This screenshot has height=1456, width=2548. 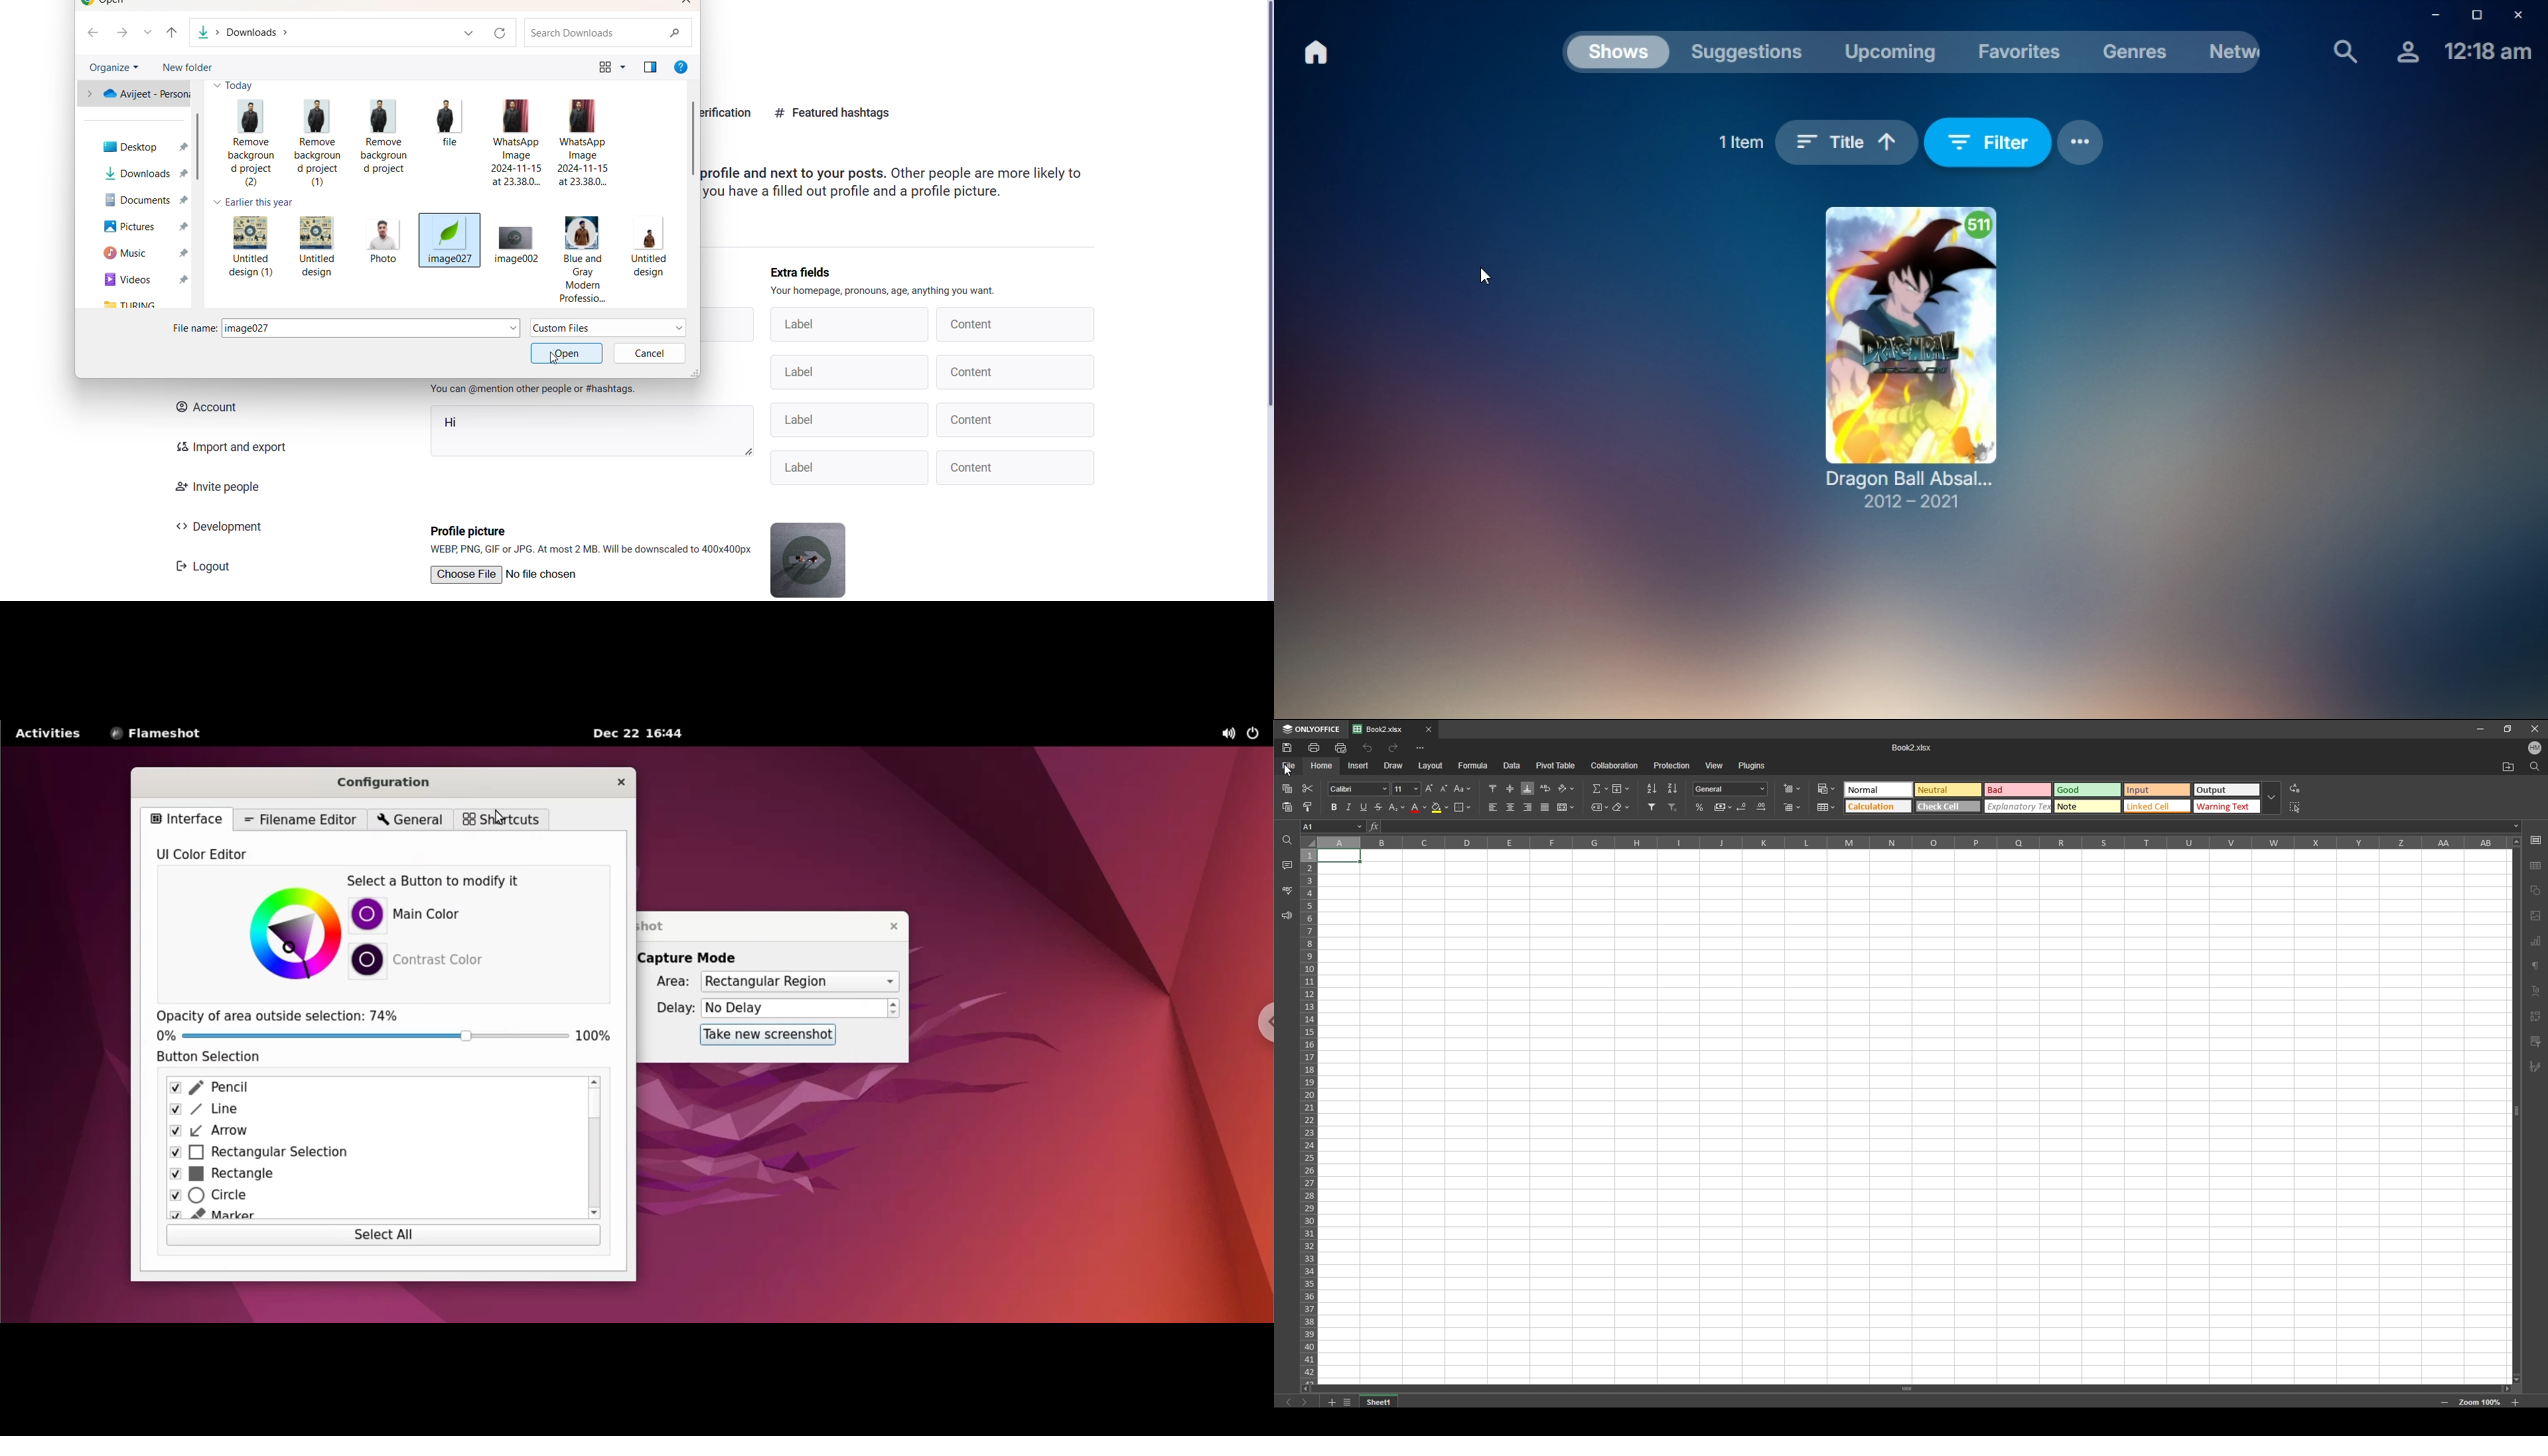 I want to click on cut, so click(x=1308, y=789).